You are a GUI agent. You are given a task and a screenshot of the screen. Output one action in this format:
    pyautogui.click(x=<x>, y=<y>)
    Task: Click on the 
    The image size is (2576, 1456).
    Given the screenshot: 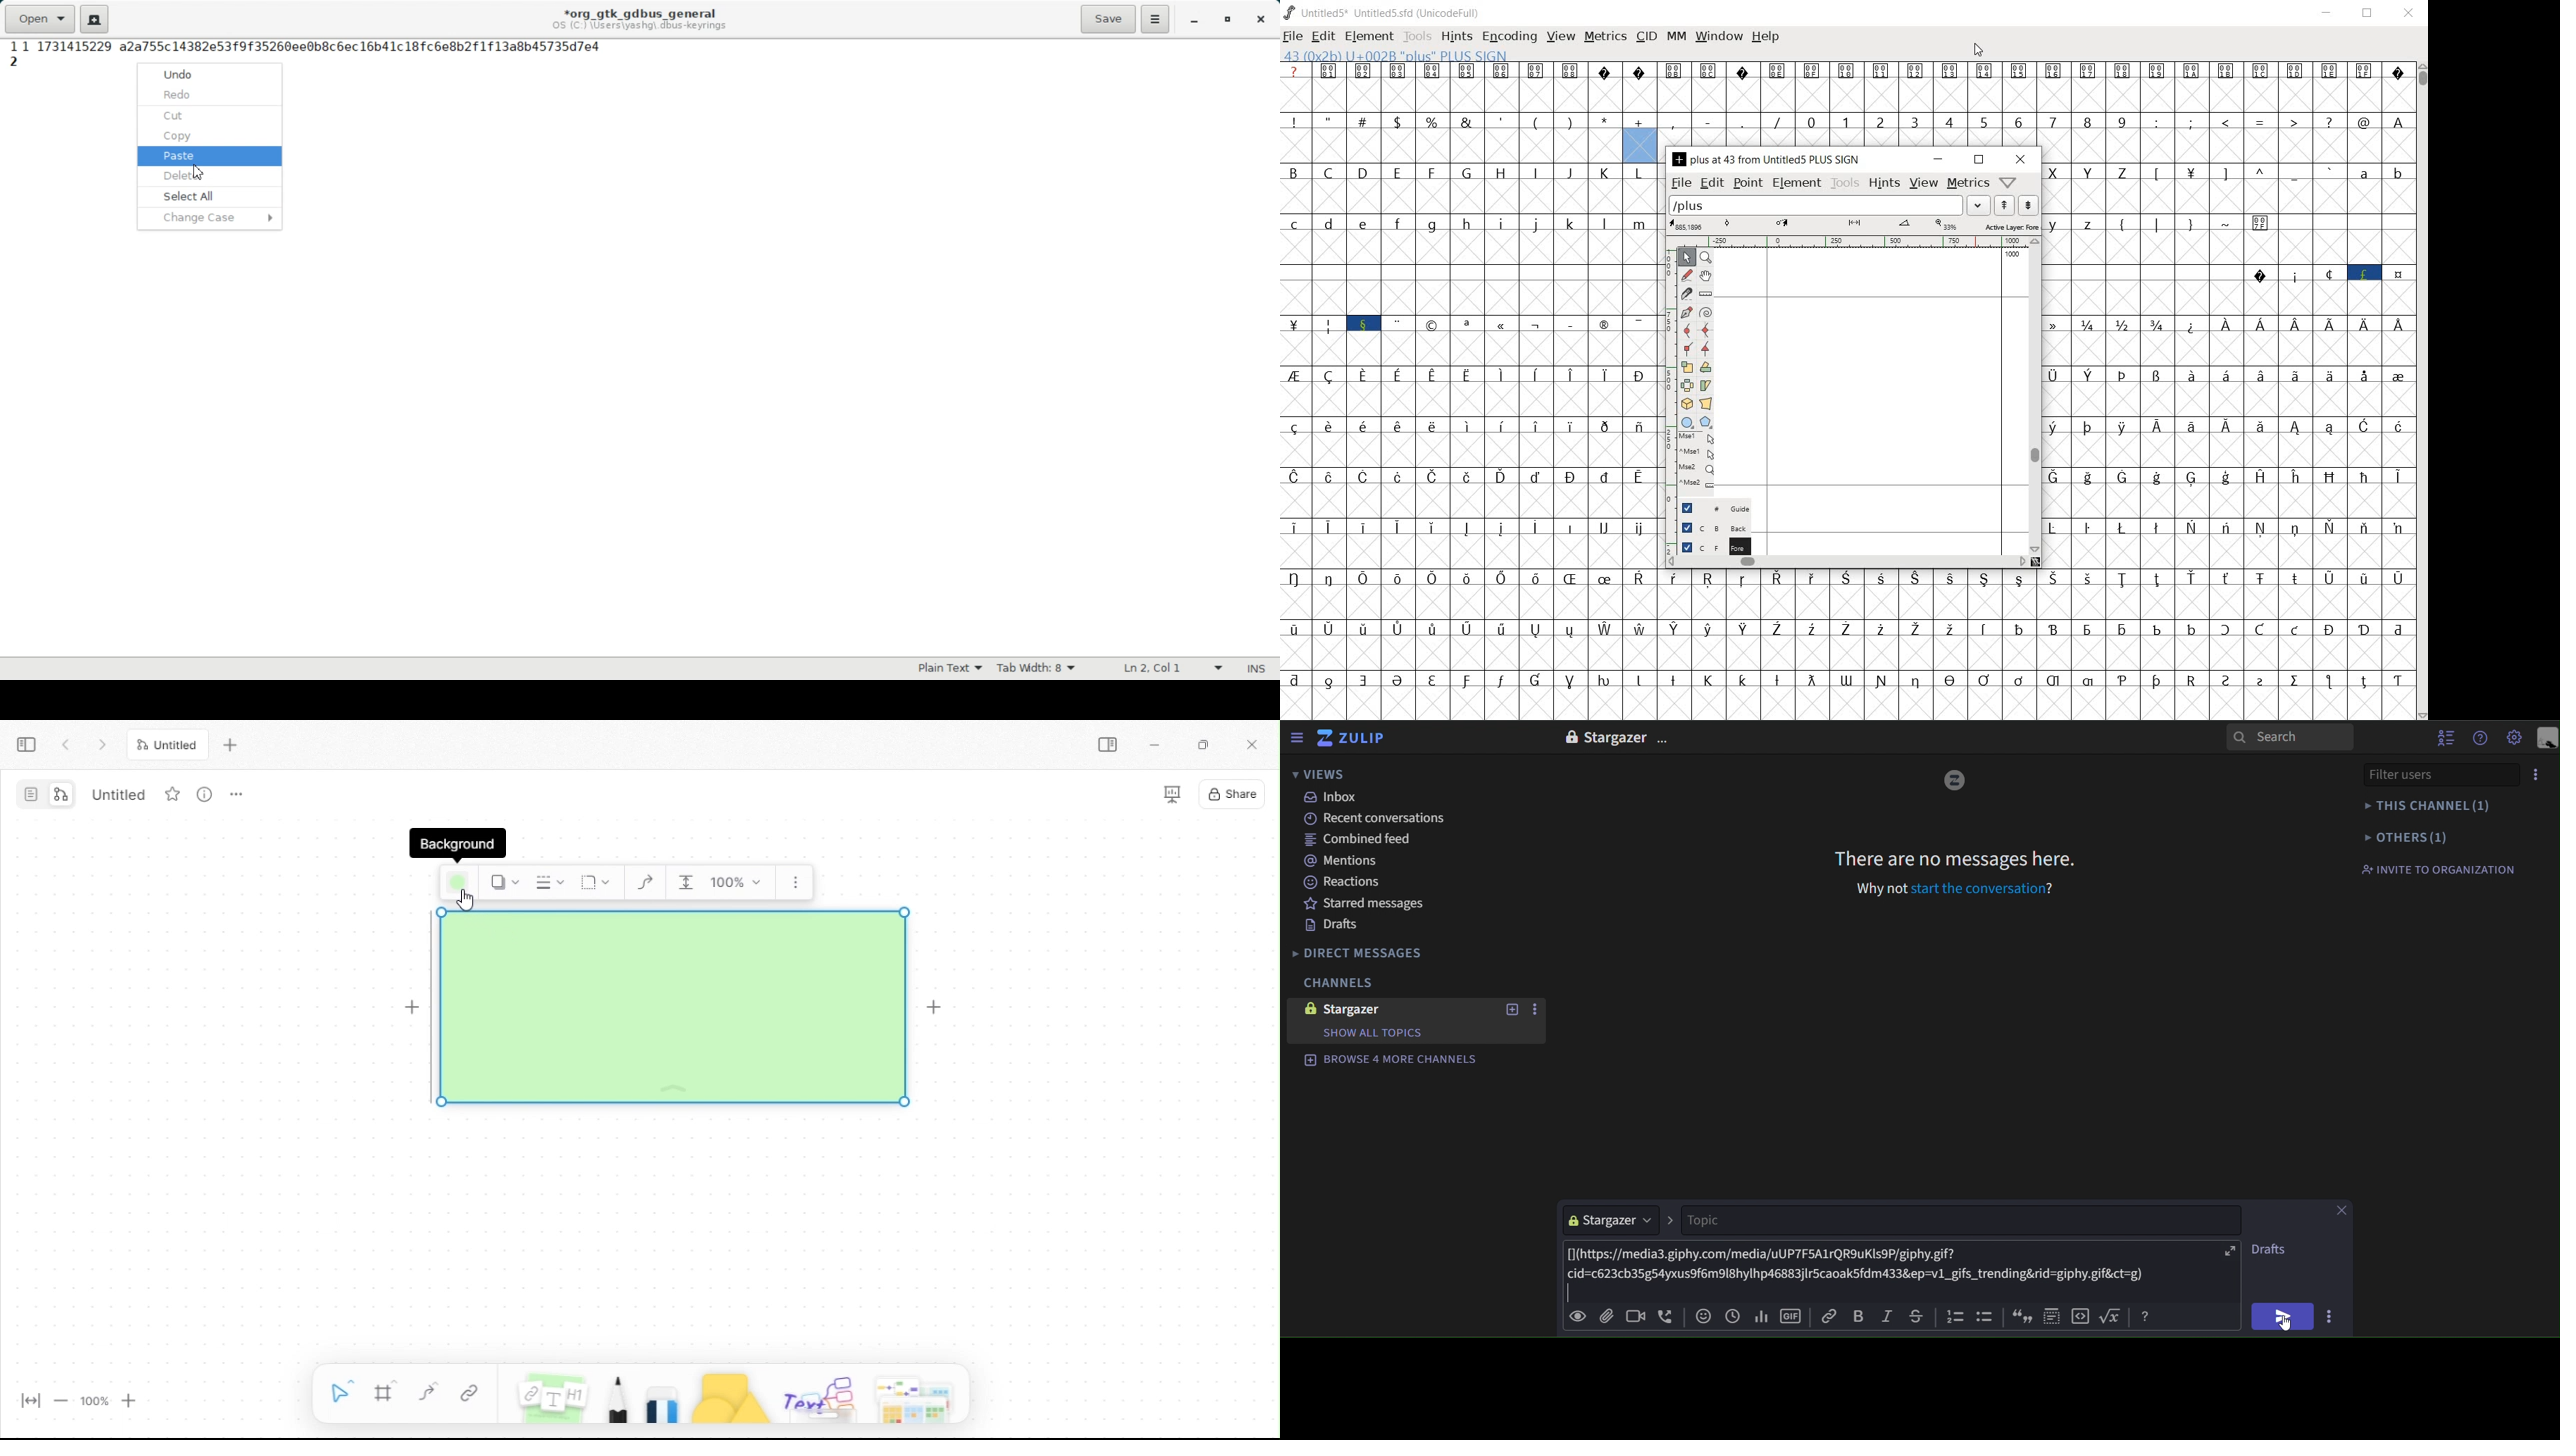 What is the action you would take?
    pyautogui.click(x=2228, y=545)
    